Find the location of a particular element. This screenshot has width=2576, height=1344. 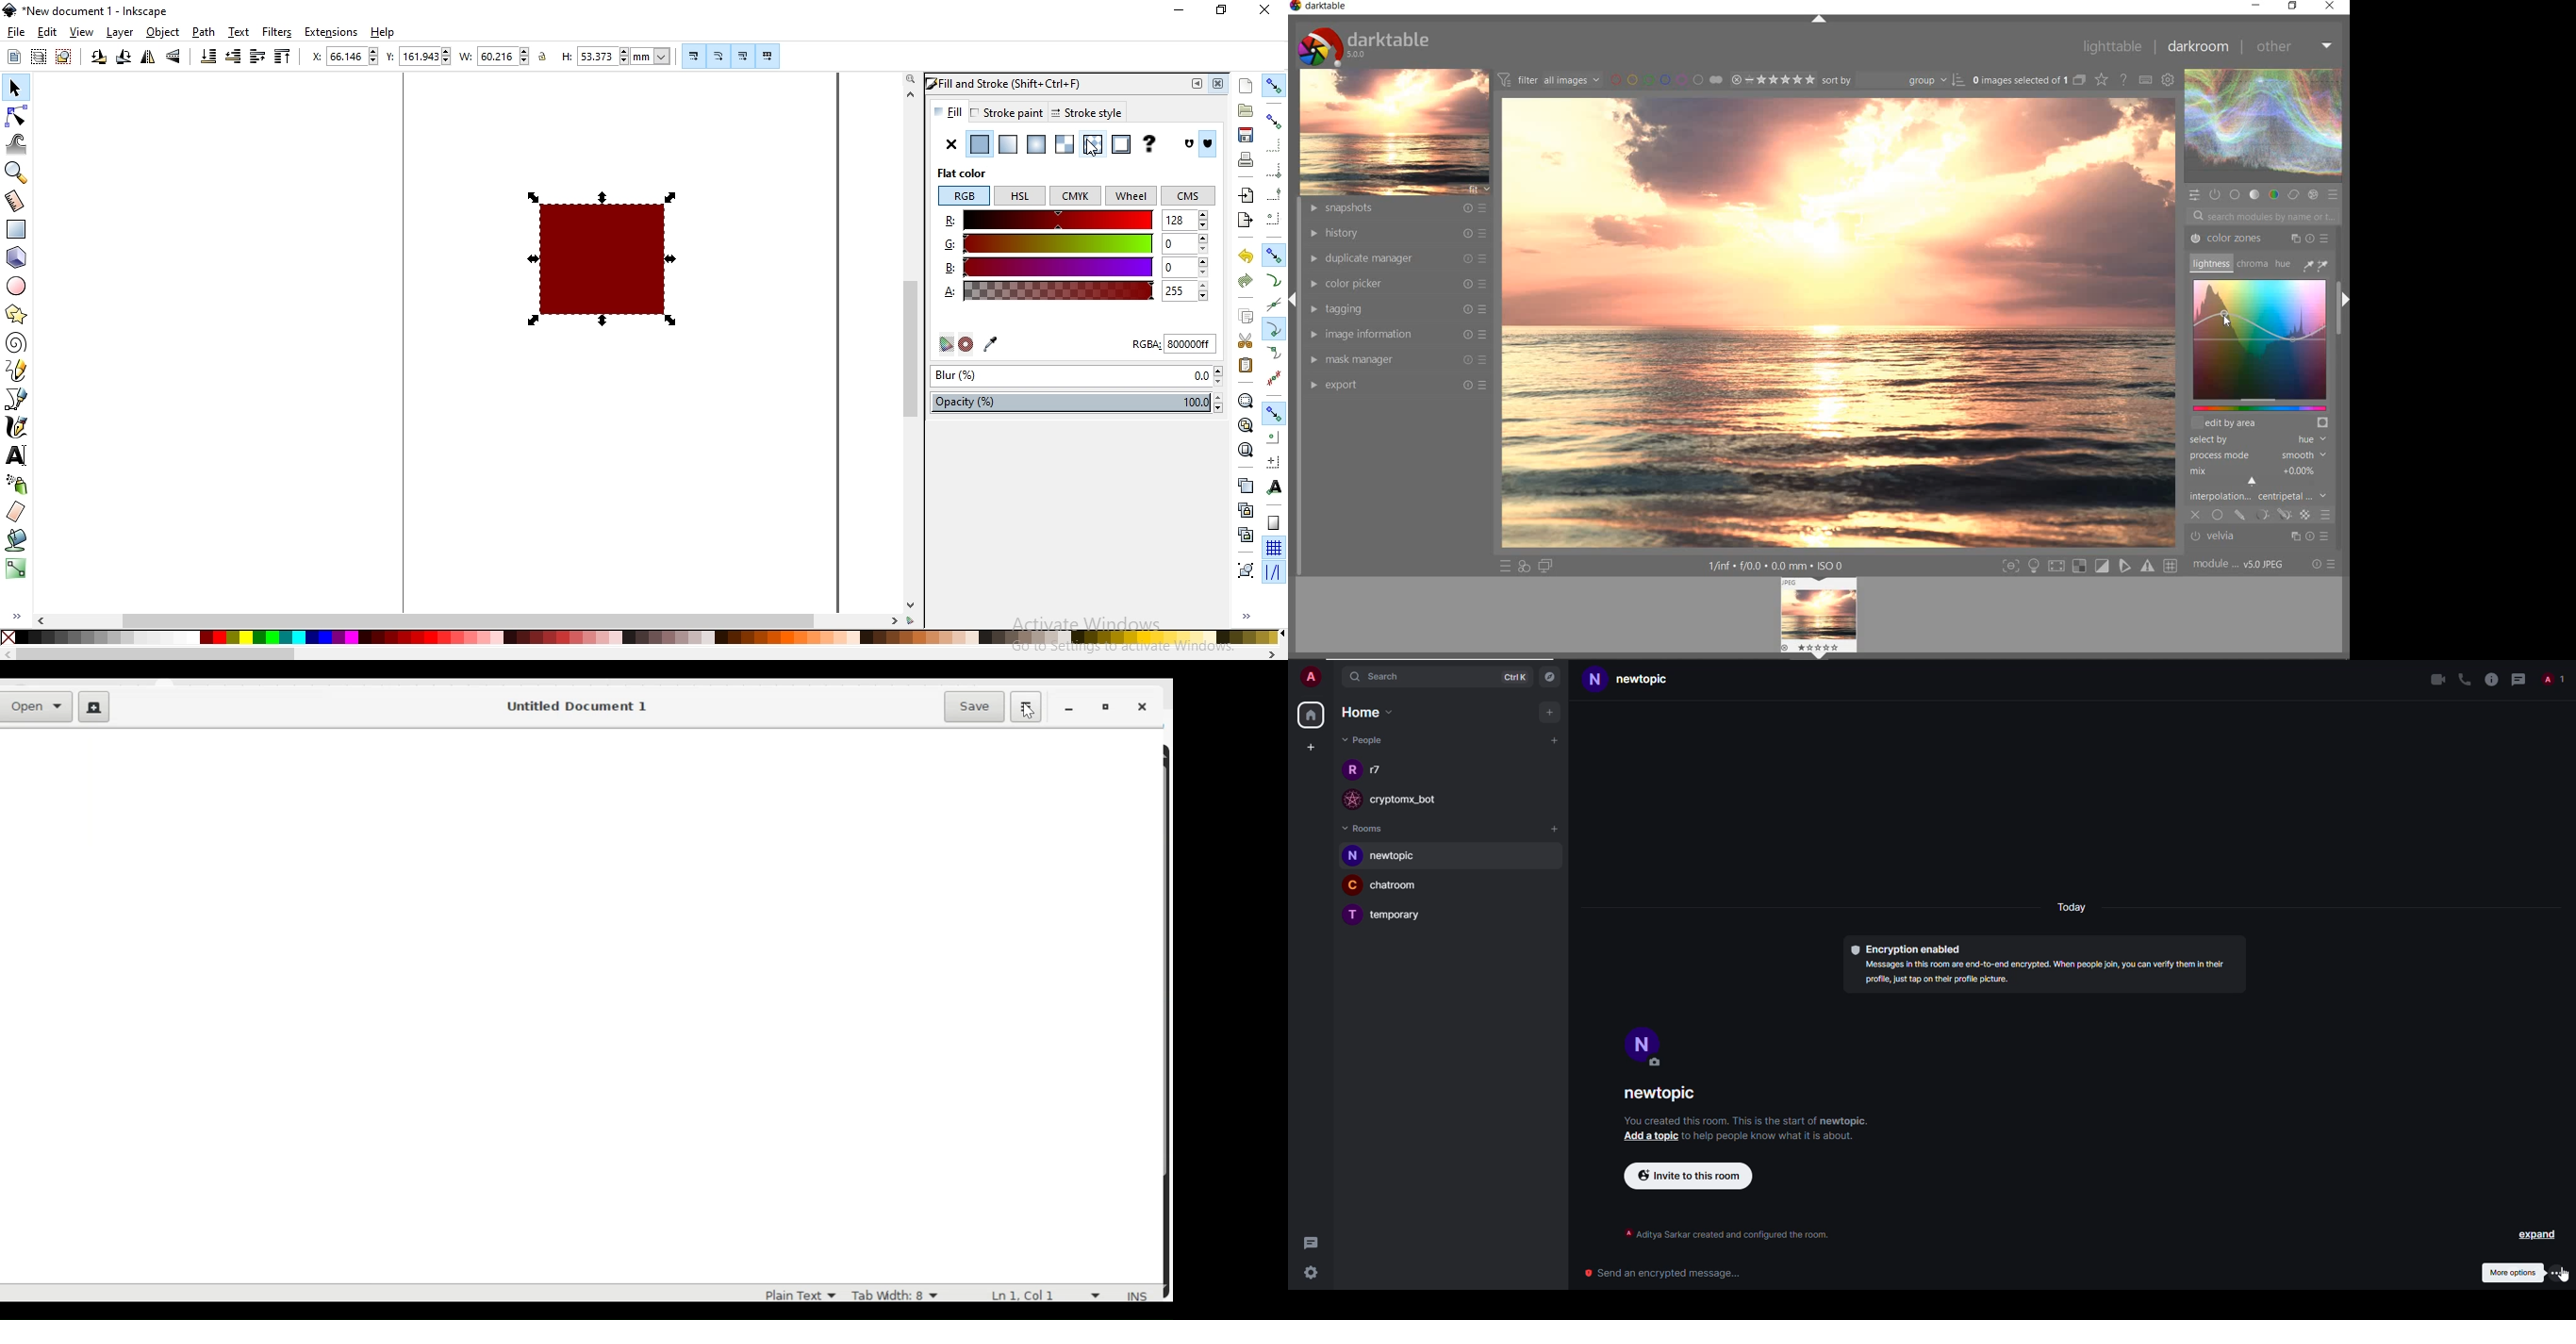

edit is located at coordinates (47, 31).